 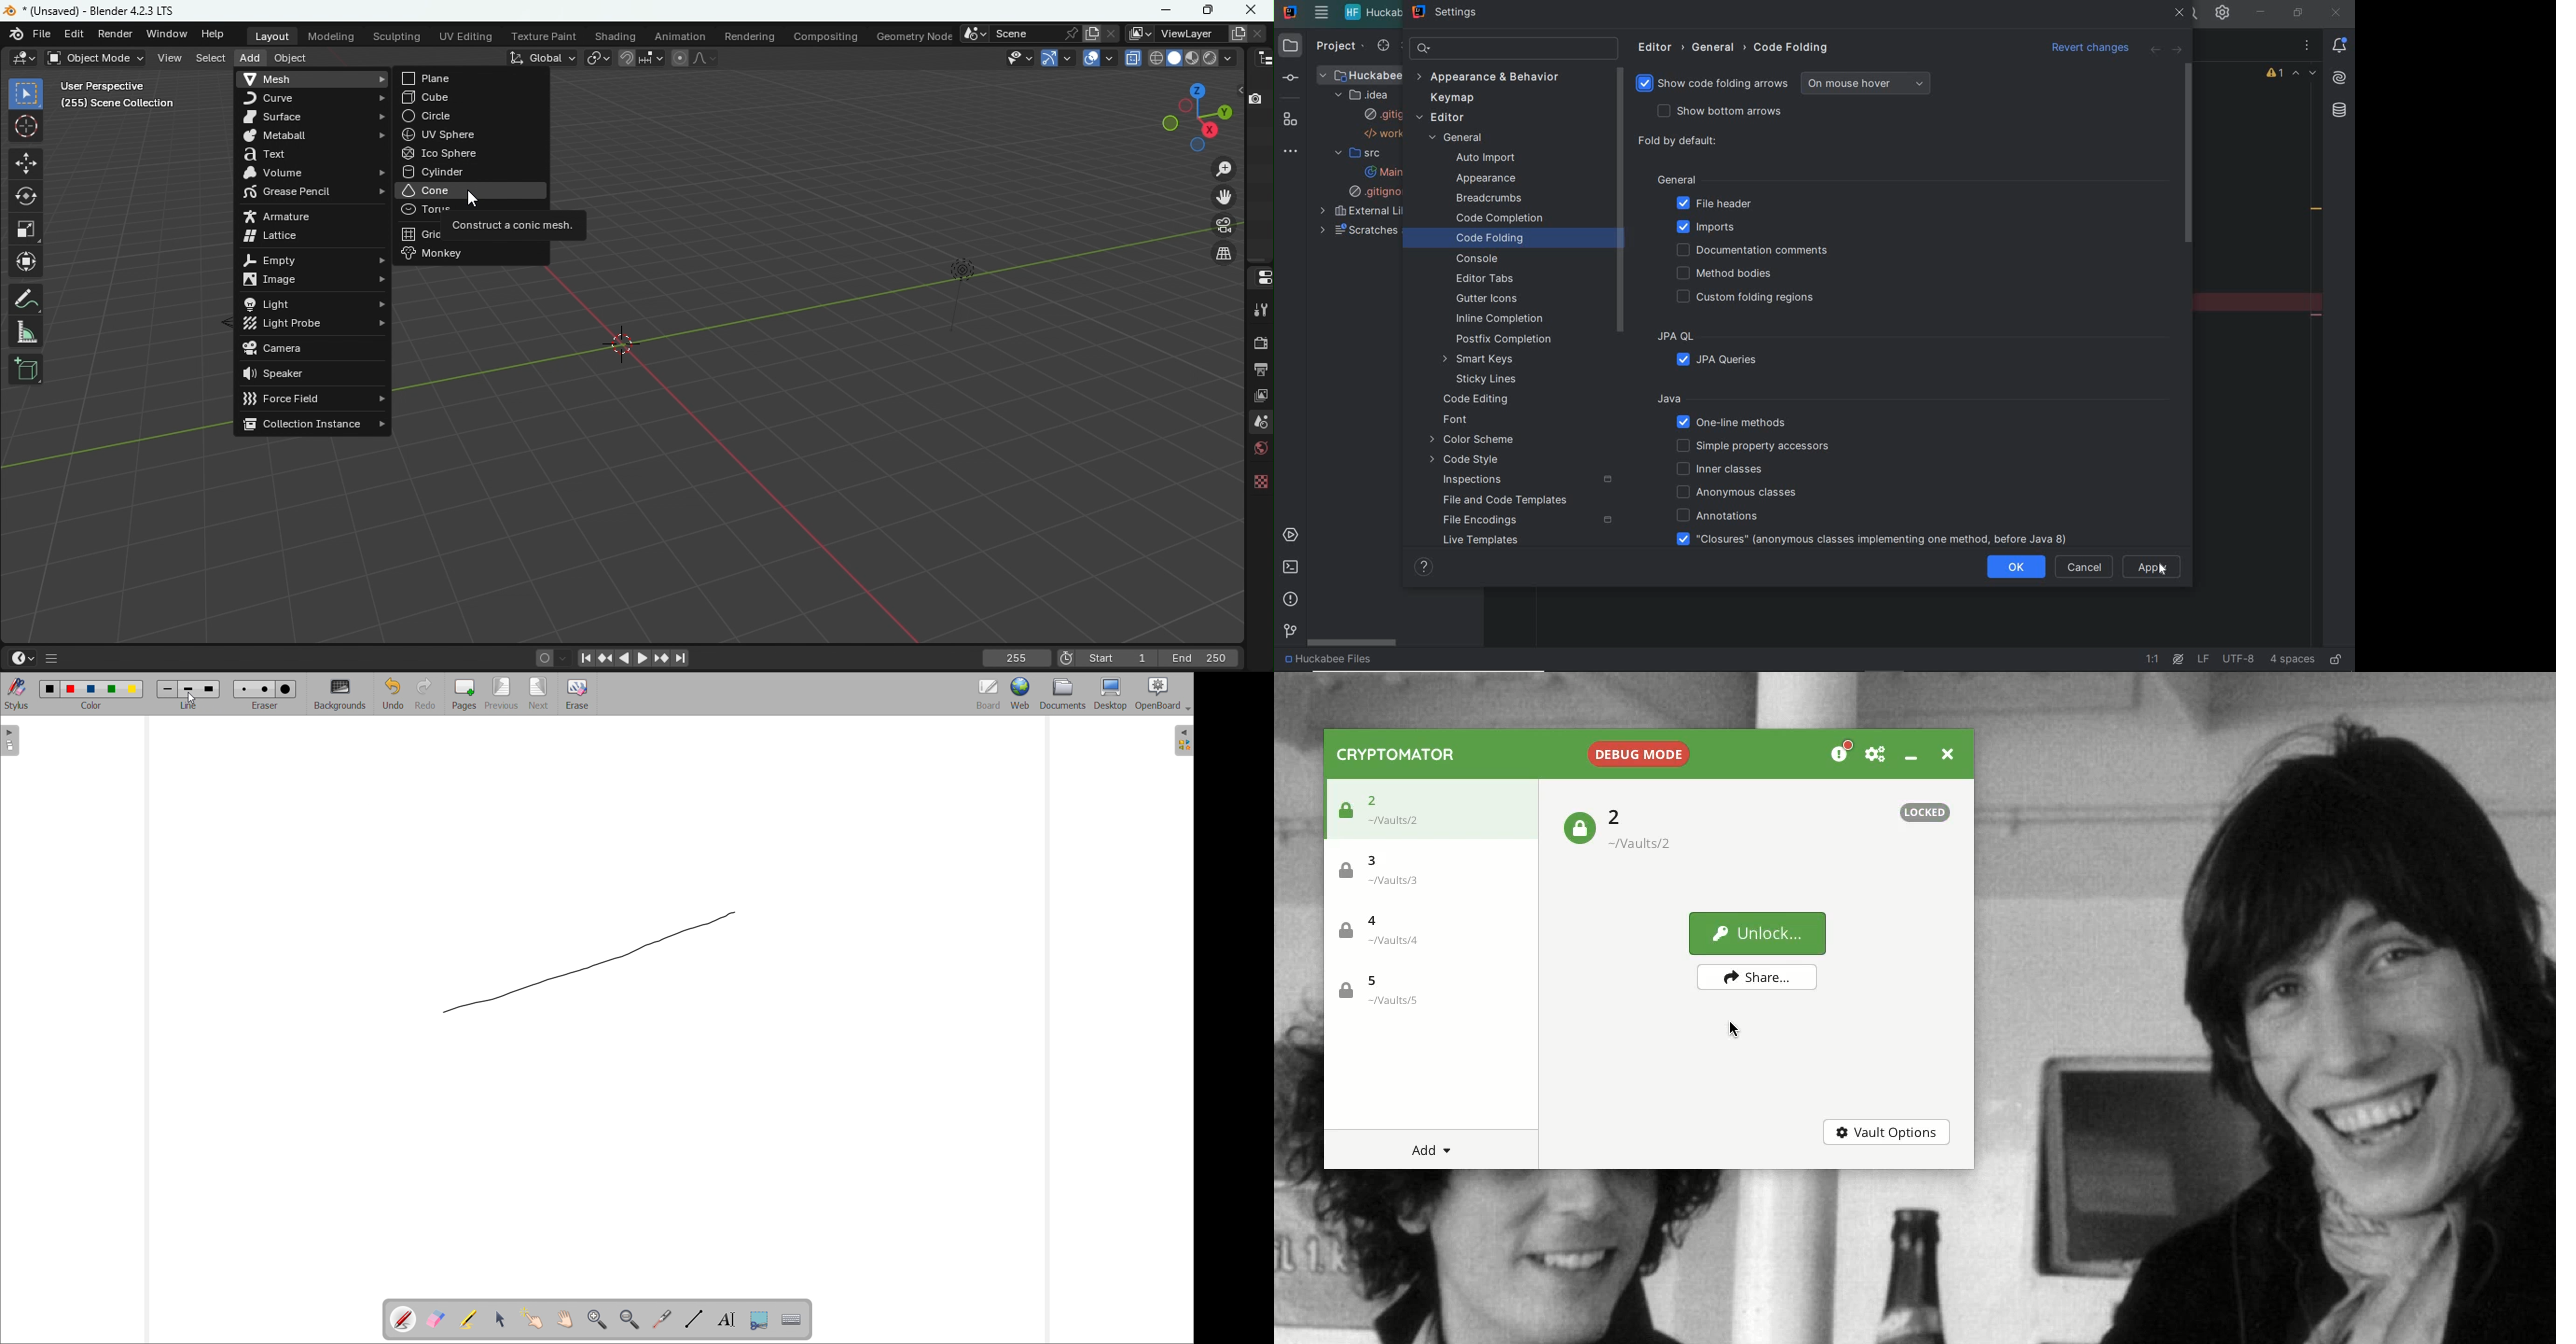 I want to click on Remove scene, so click(x=1112, y=34).